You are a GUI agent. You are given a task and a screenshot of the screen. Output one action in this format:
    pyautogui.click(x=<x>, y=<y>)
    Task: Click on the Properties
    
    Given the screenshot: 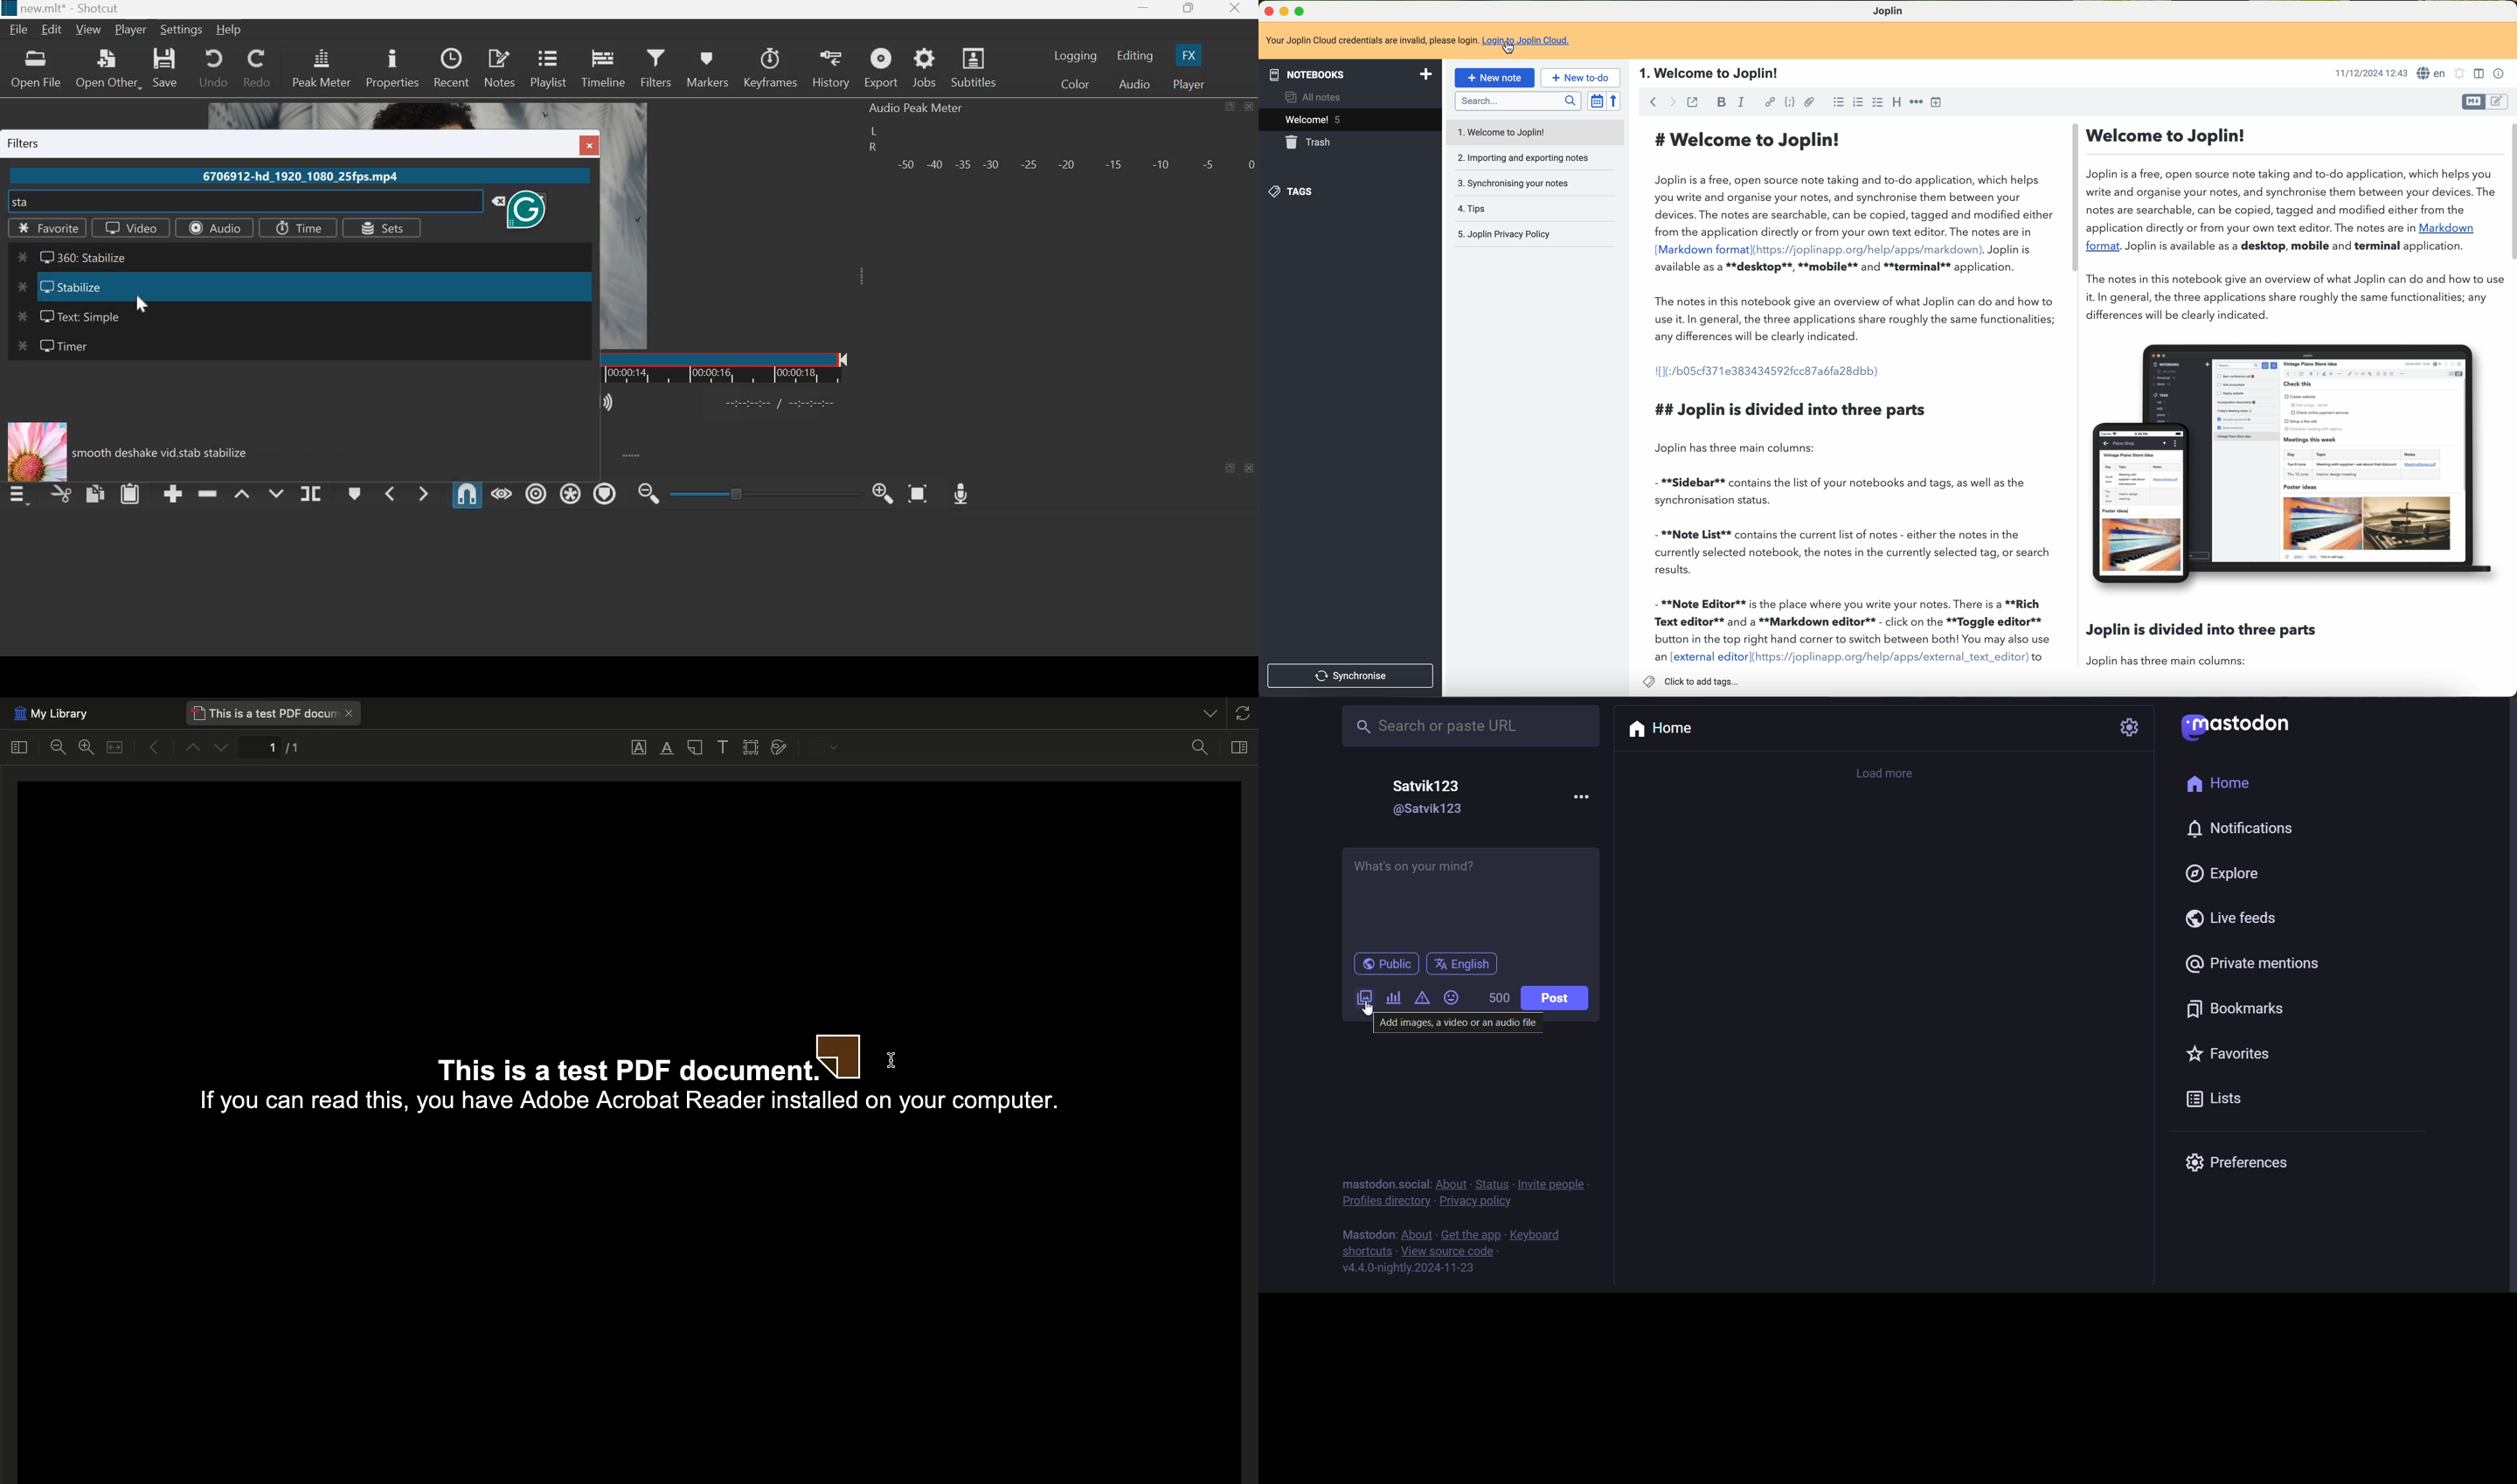 What is the action you would take?
    pyautogui.click(x=392, y=66)
    